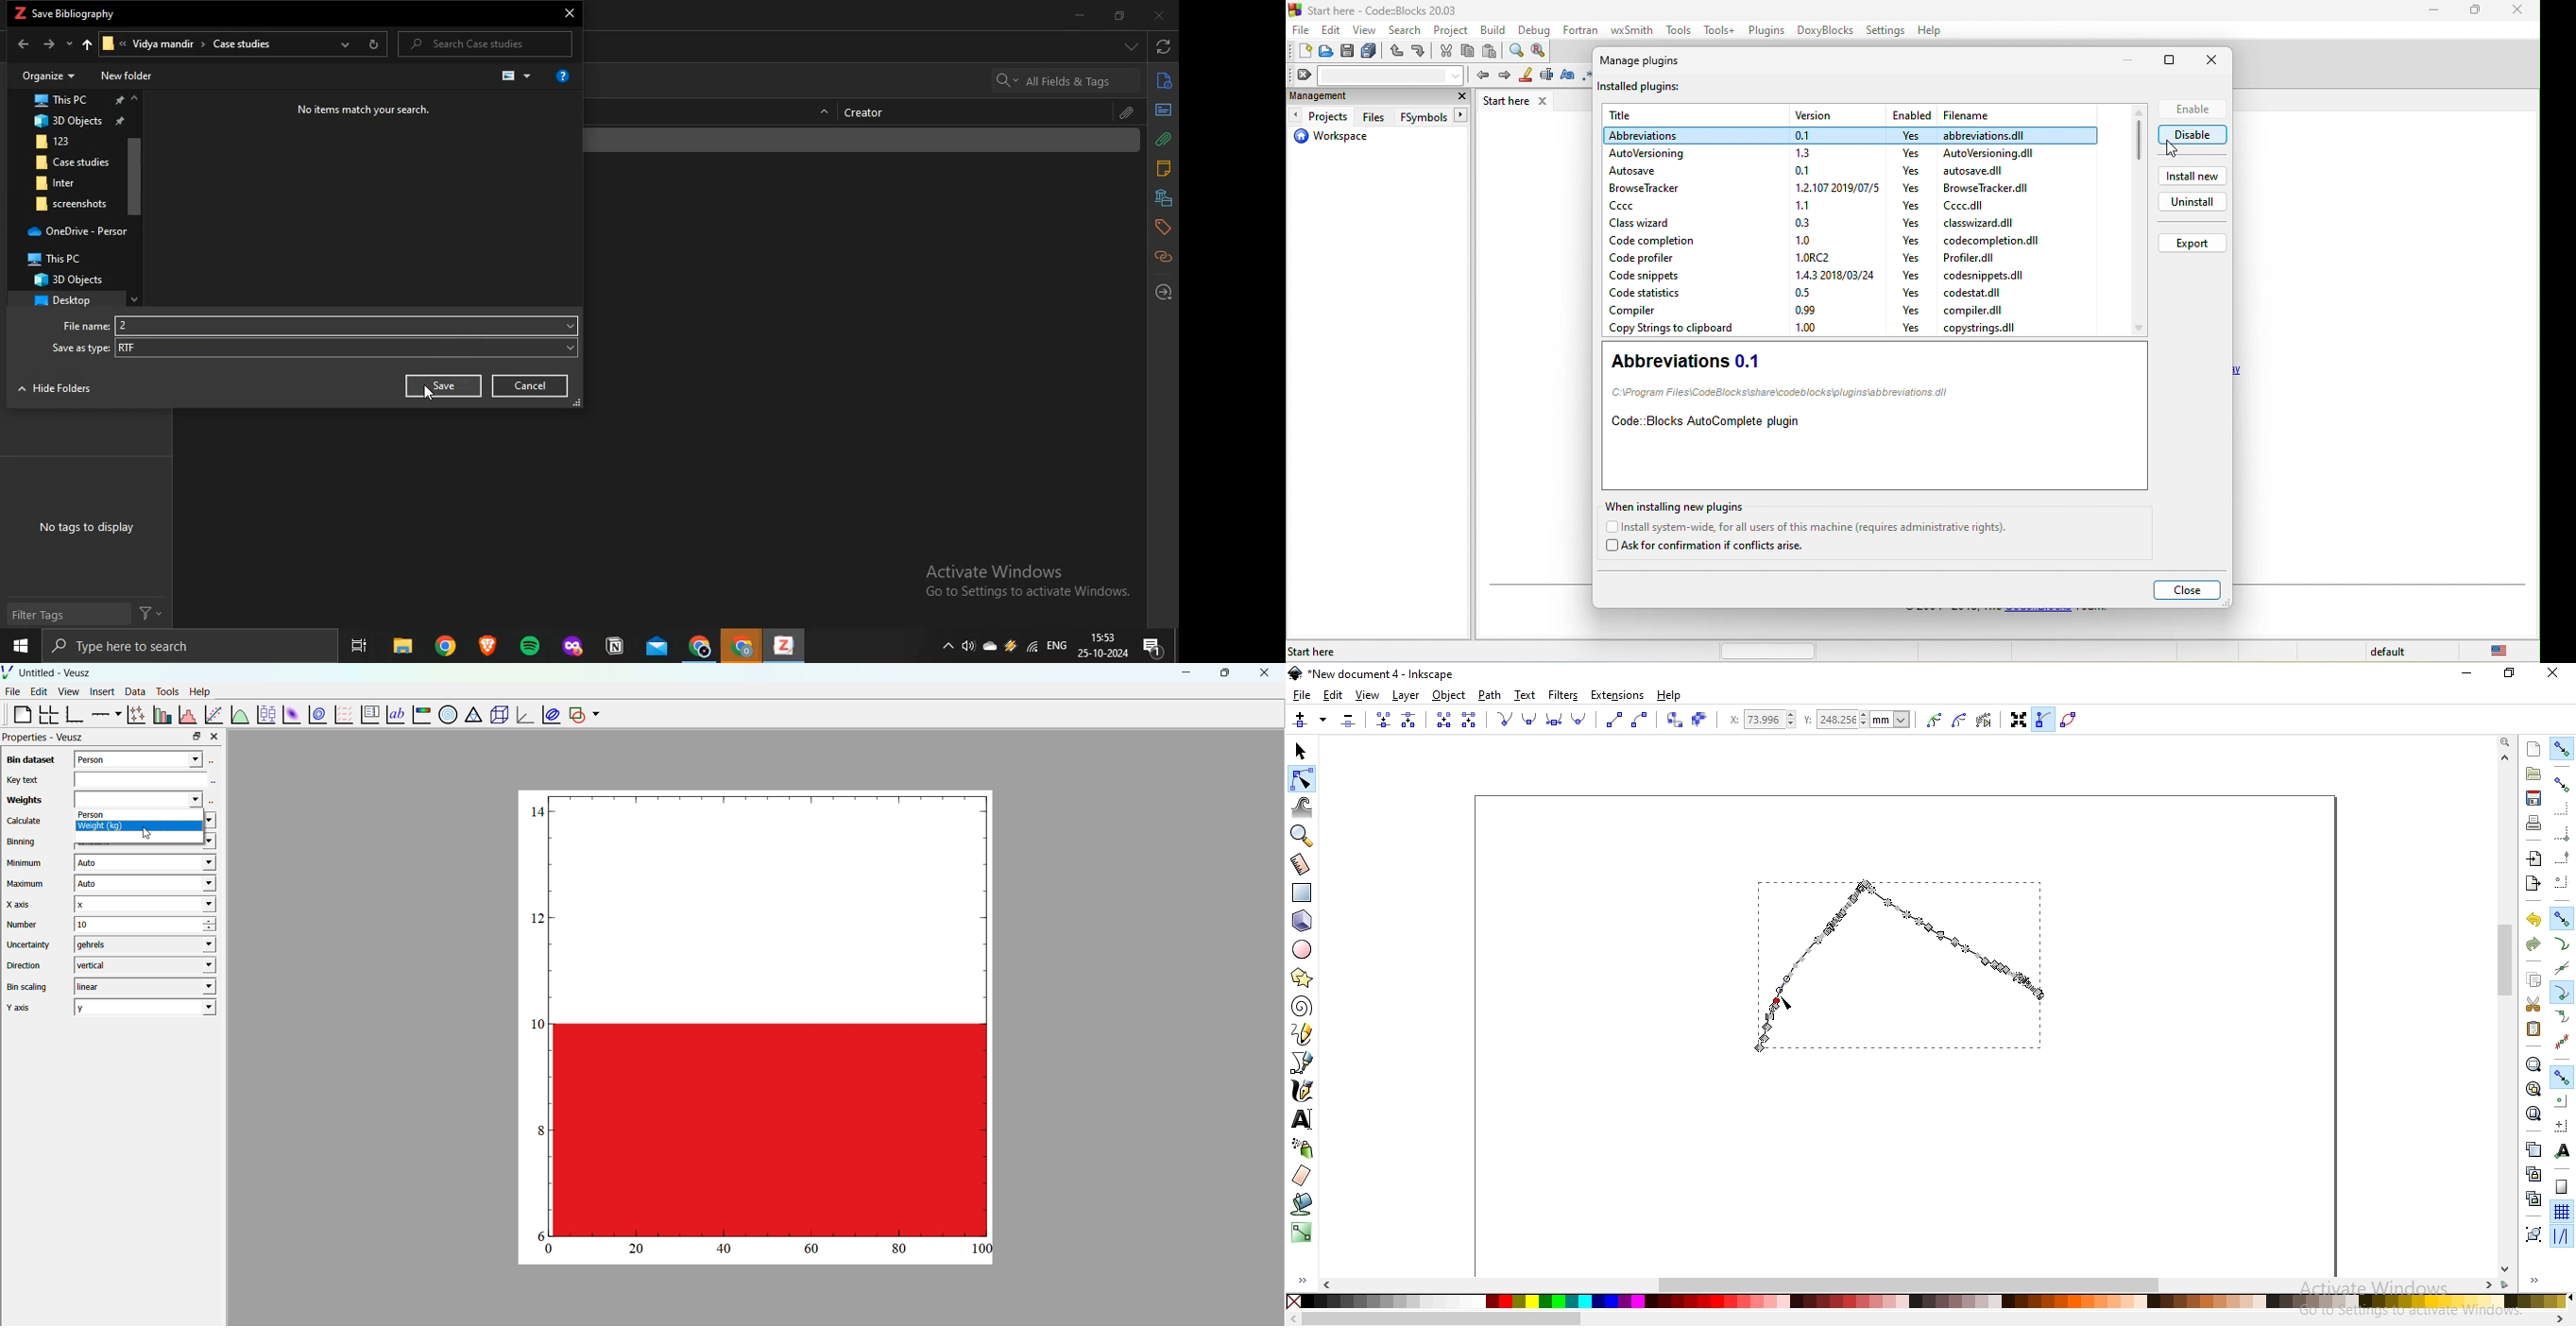 The height and width of the screenshot is (1344, 2576). I want to click on cloud, so click(993, 644).